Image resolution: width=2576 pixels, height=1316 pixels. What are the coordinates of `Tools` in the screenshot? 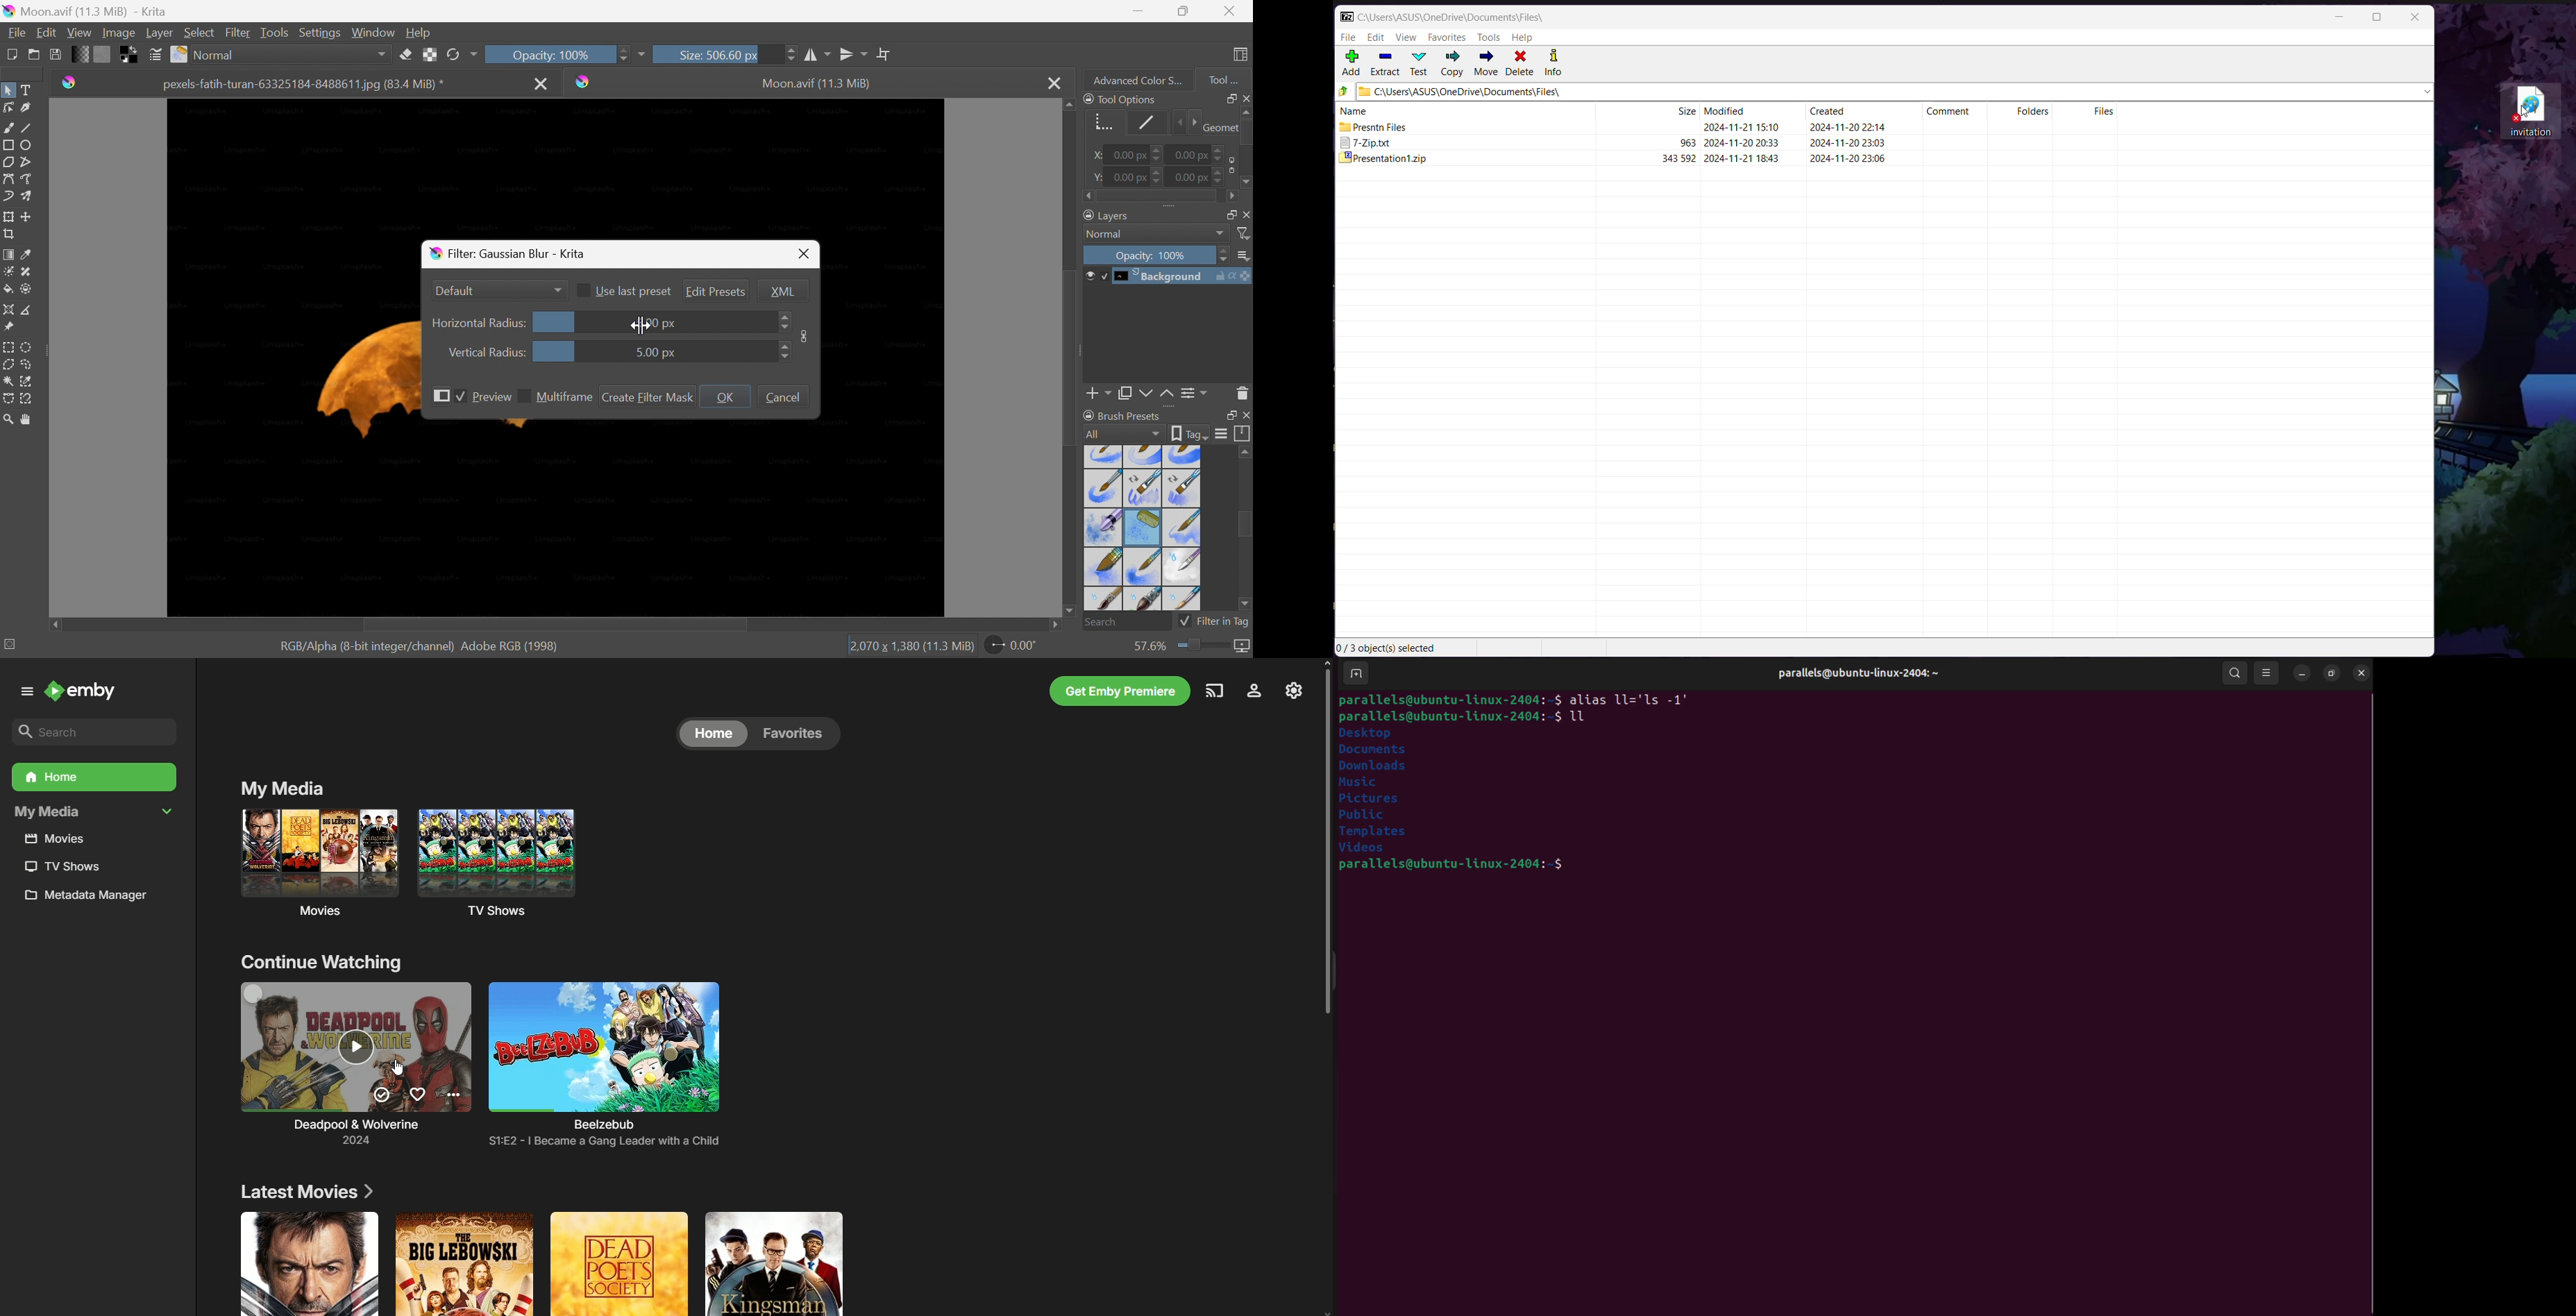 It's located at (1488, 38).